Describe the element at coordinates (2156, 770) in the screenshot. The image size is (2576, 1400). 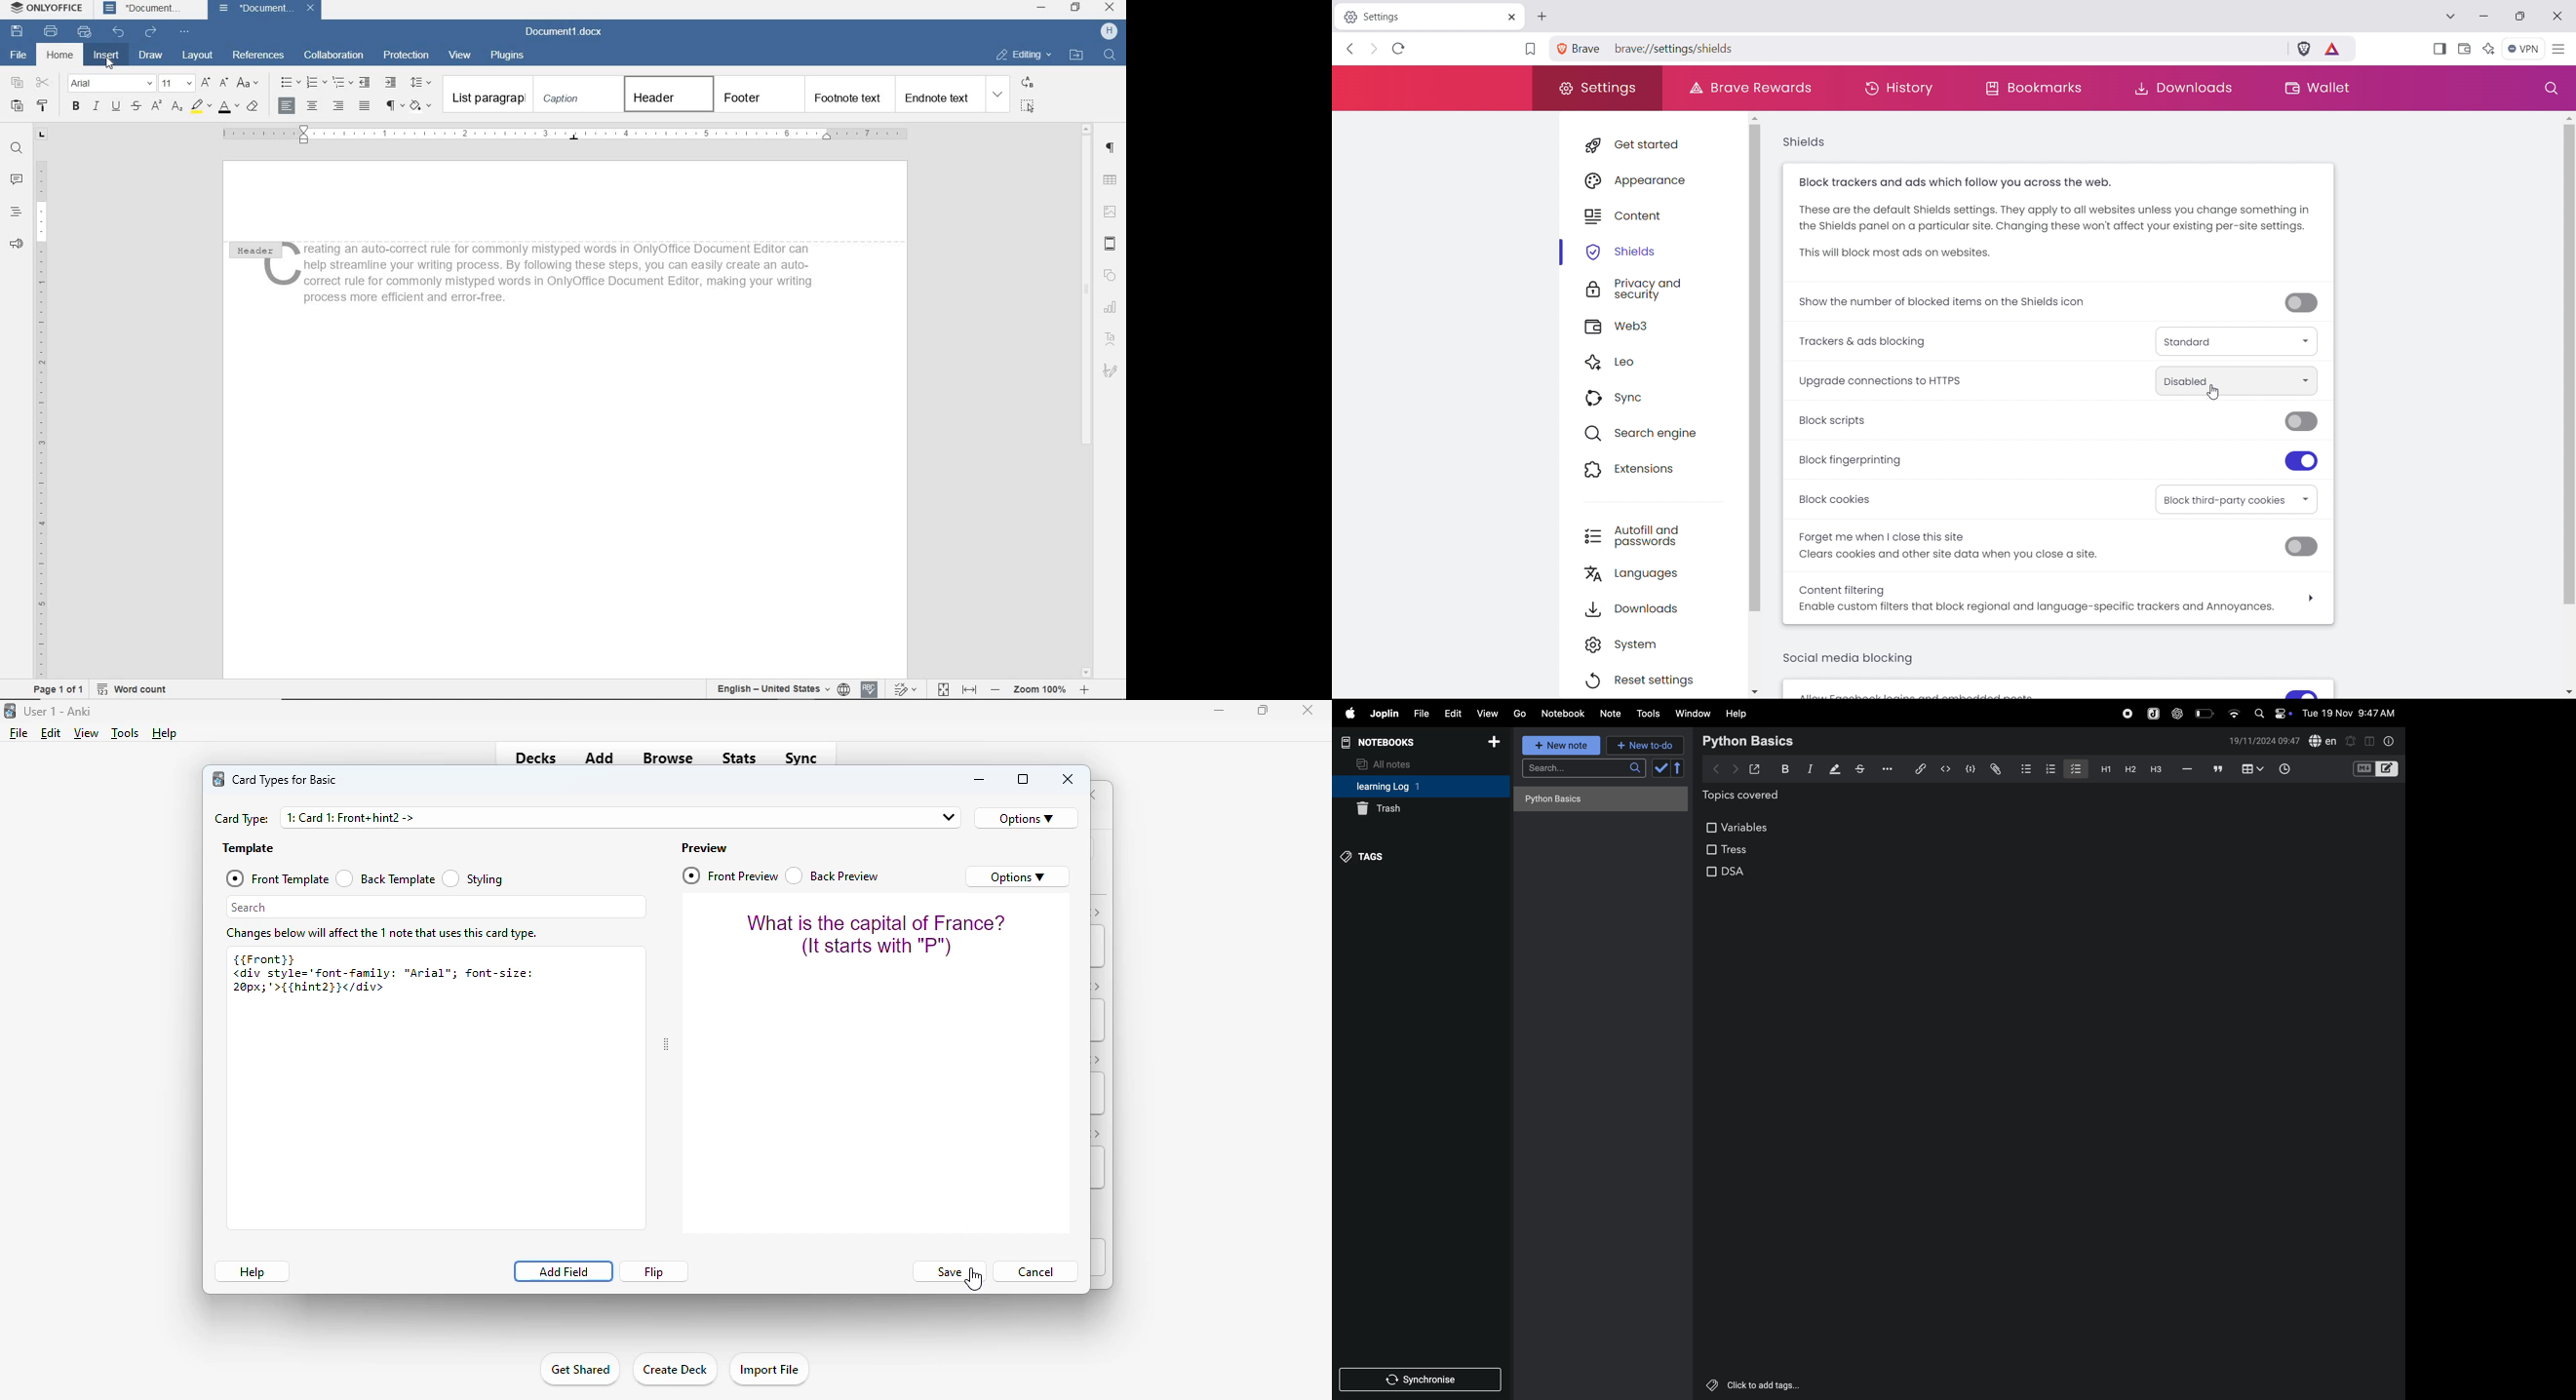
I see `heading 3` at that location.